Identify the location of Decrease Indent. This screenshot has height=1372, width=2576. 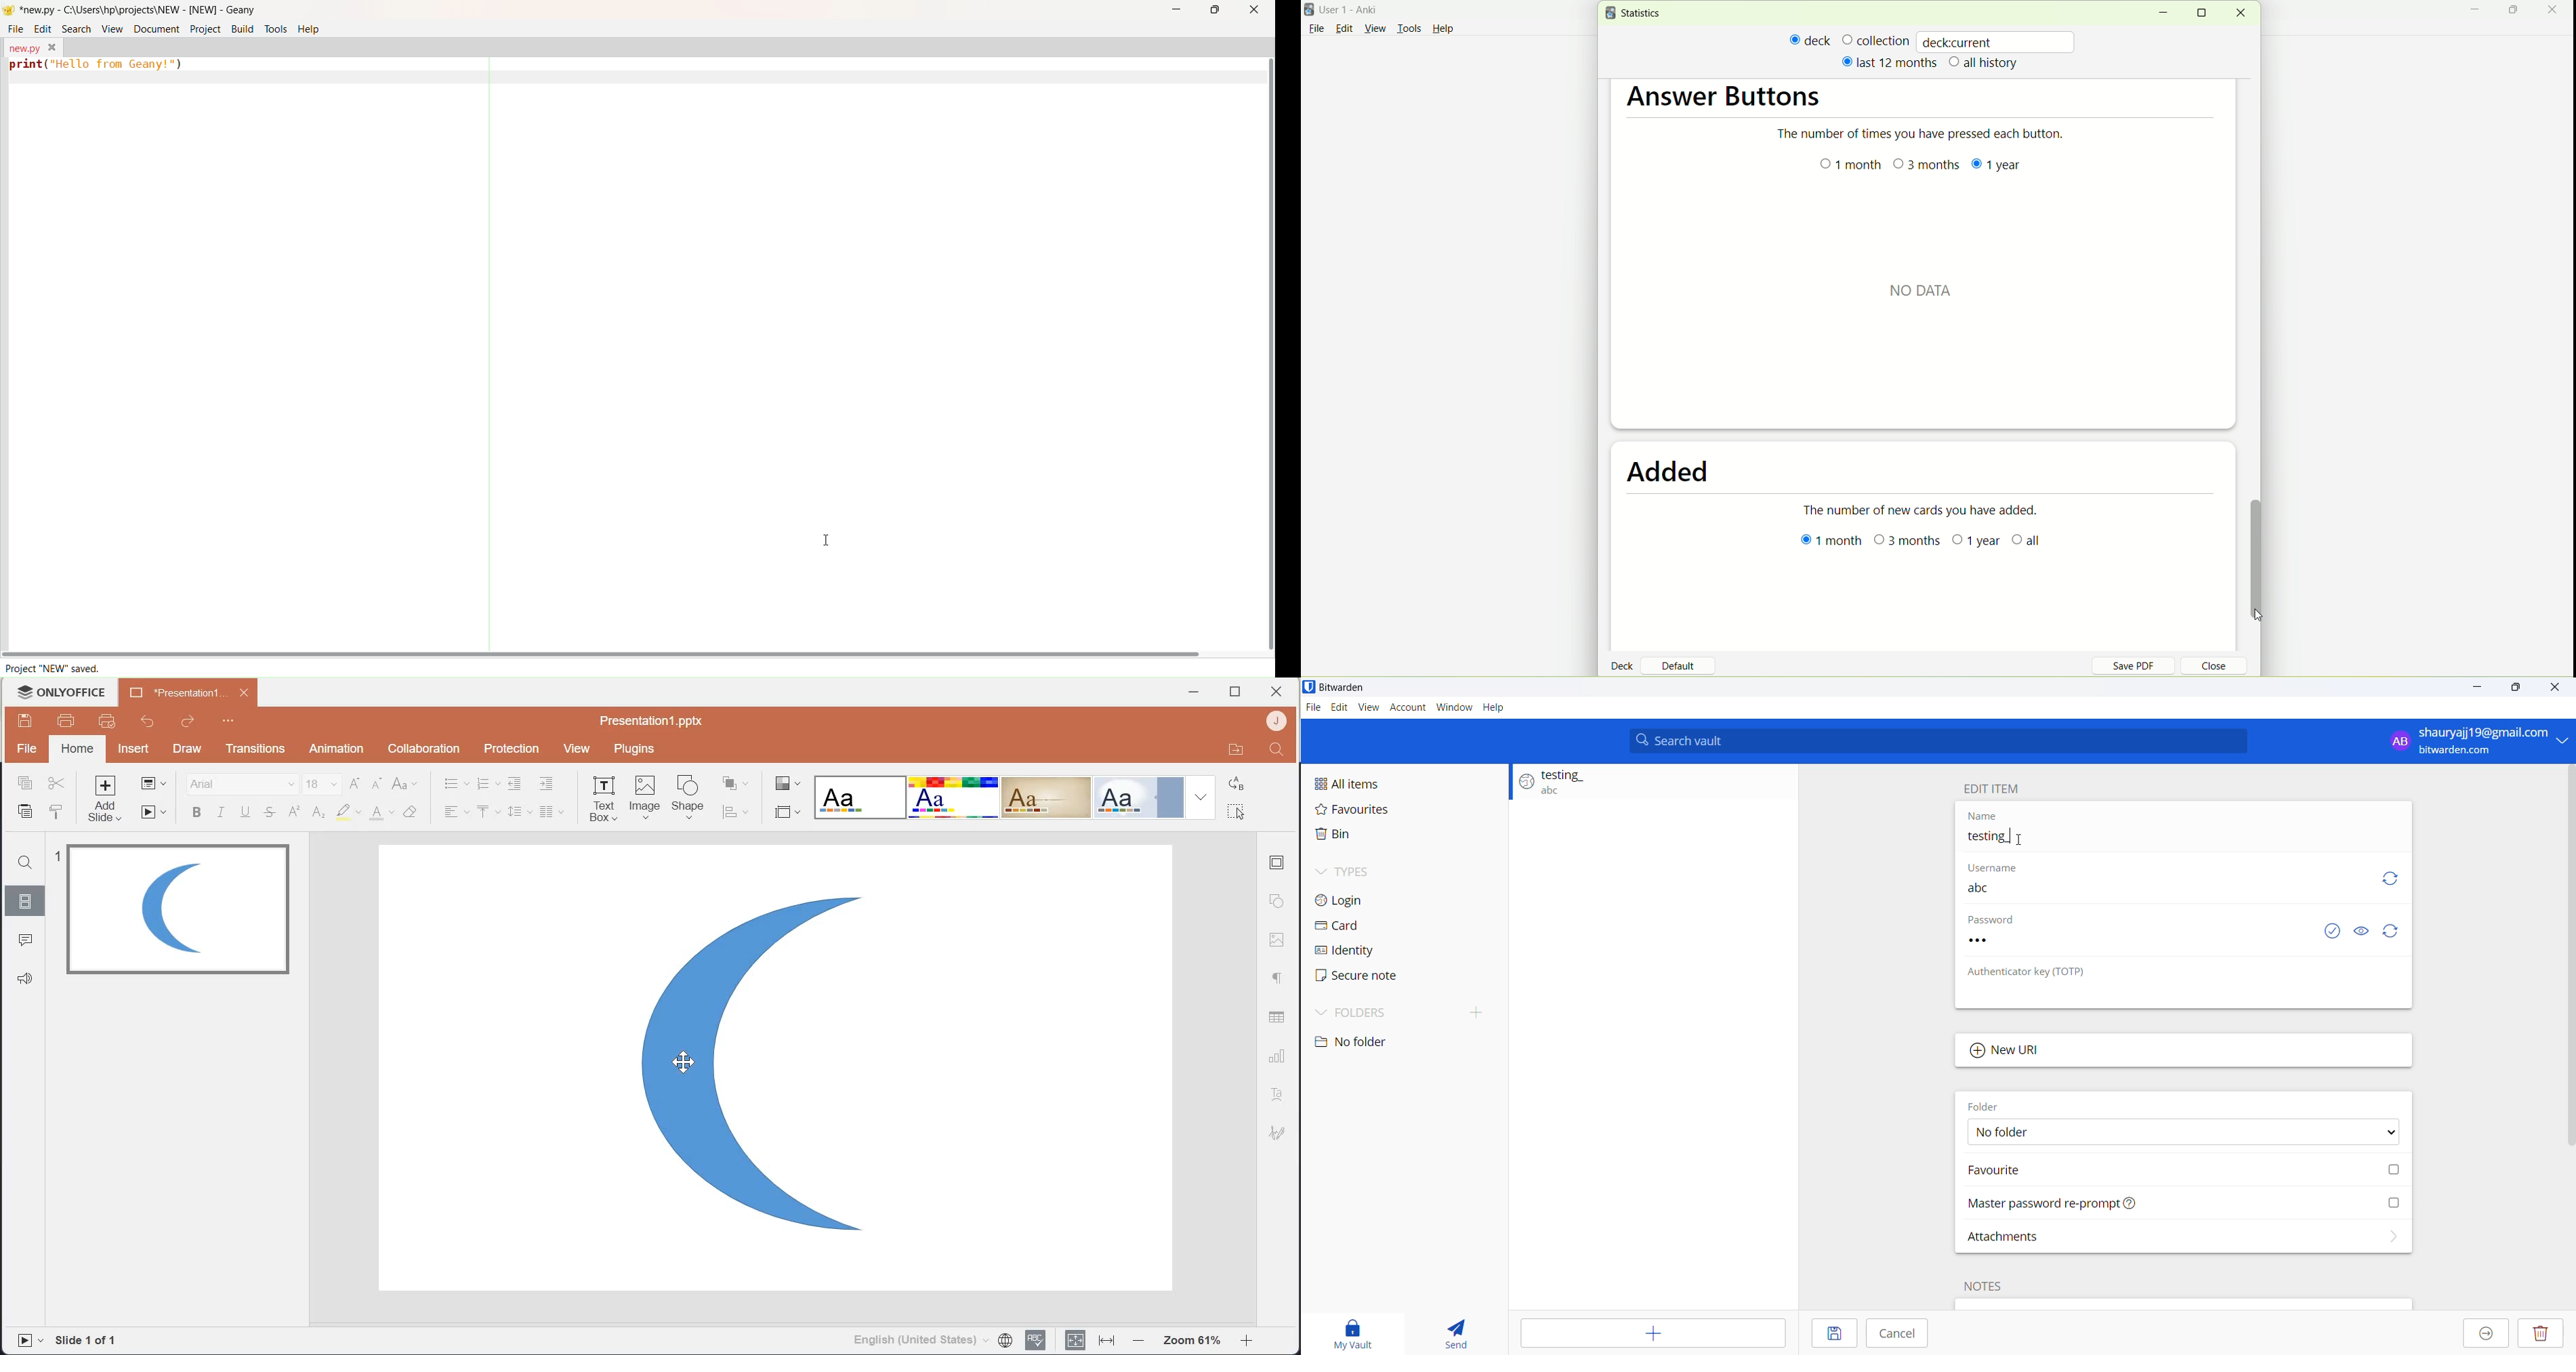
(516, 783).